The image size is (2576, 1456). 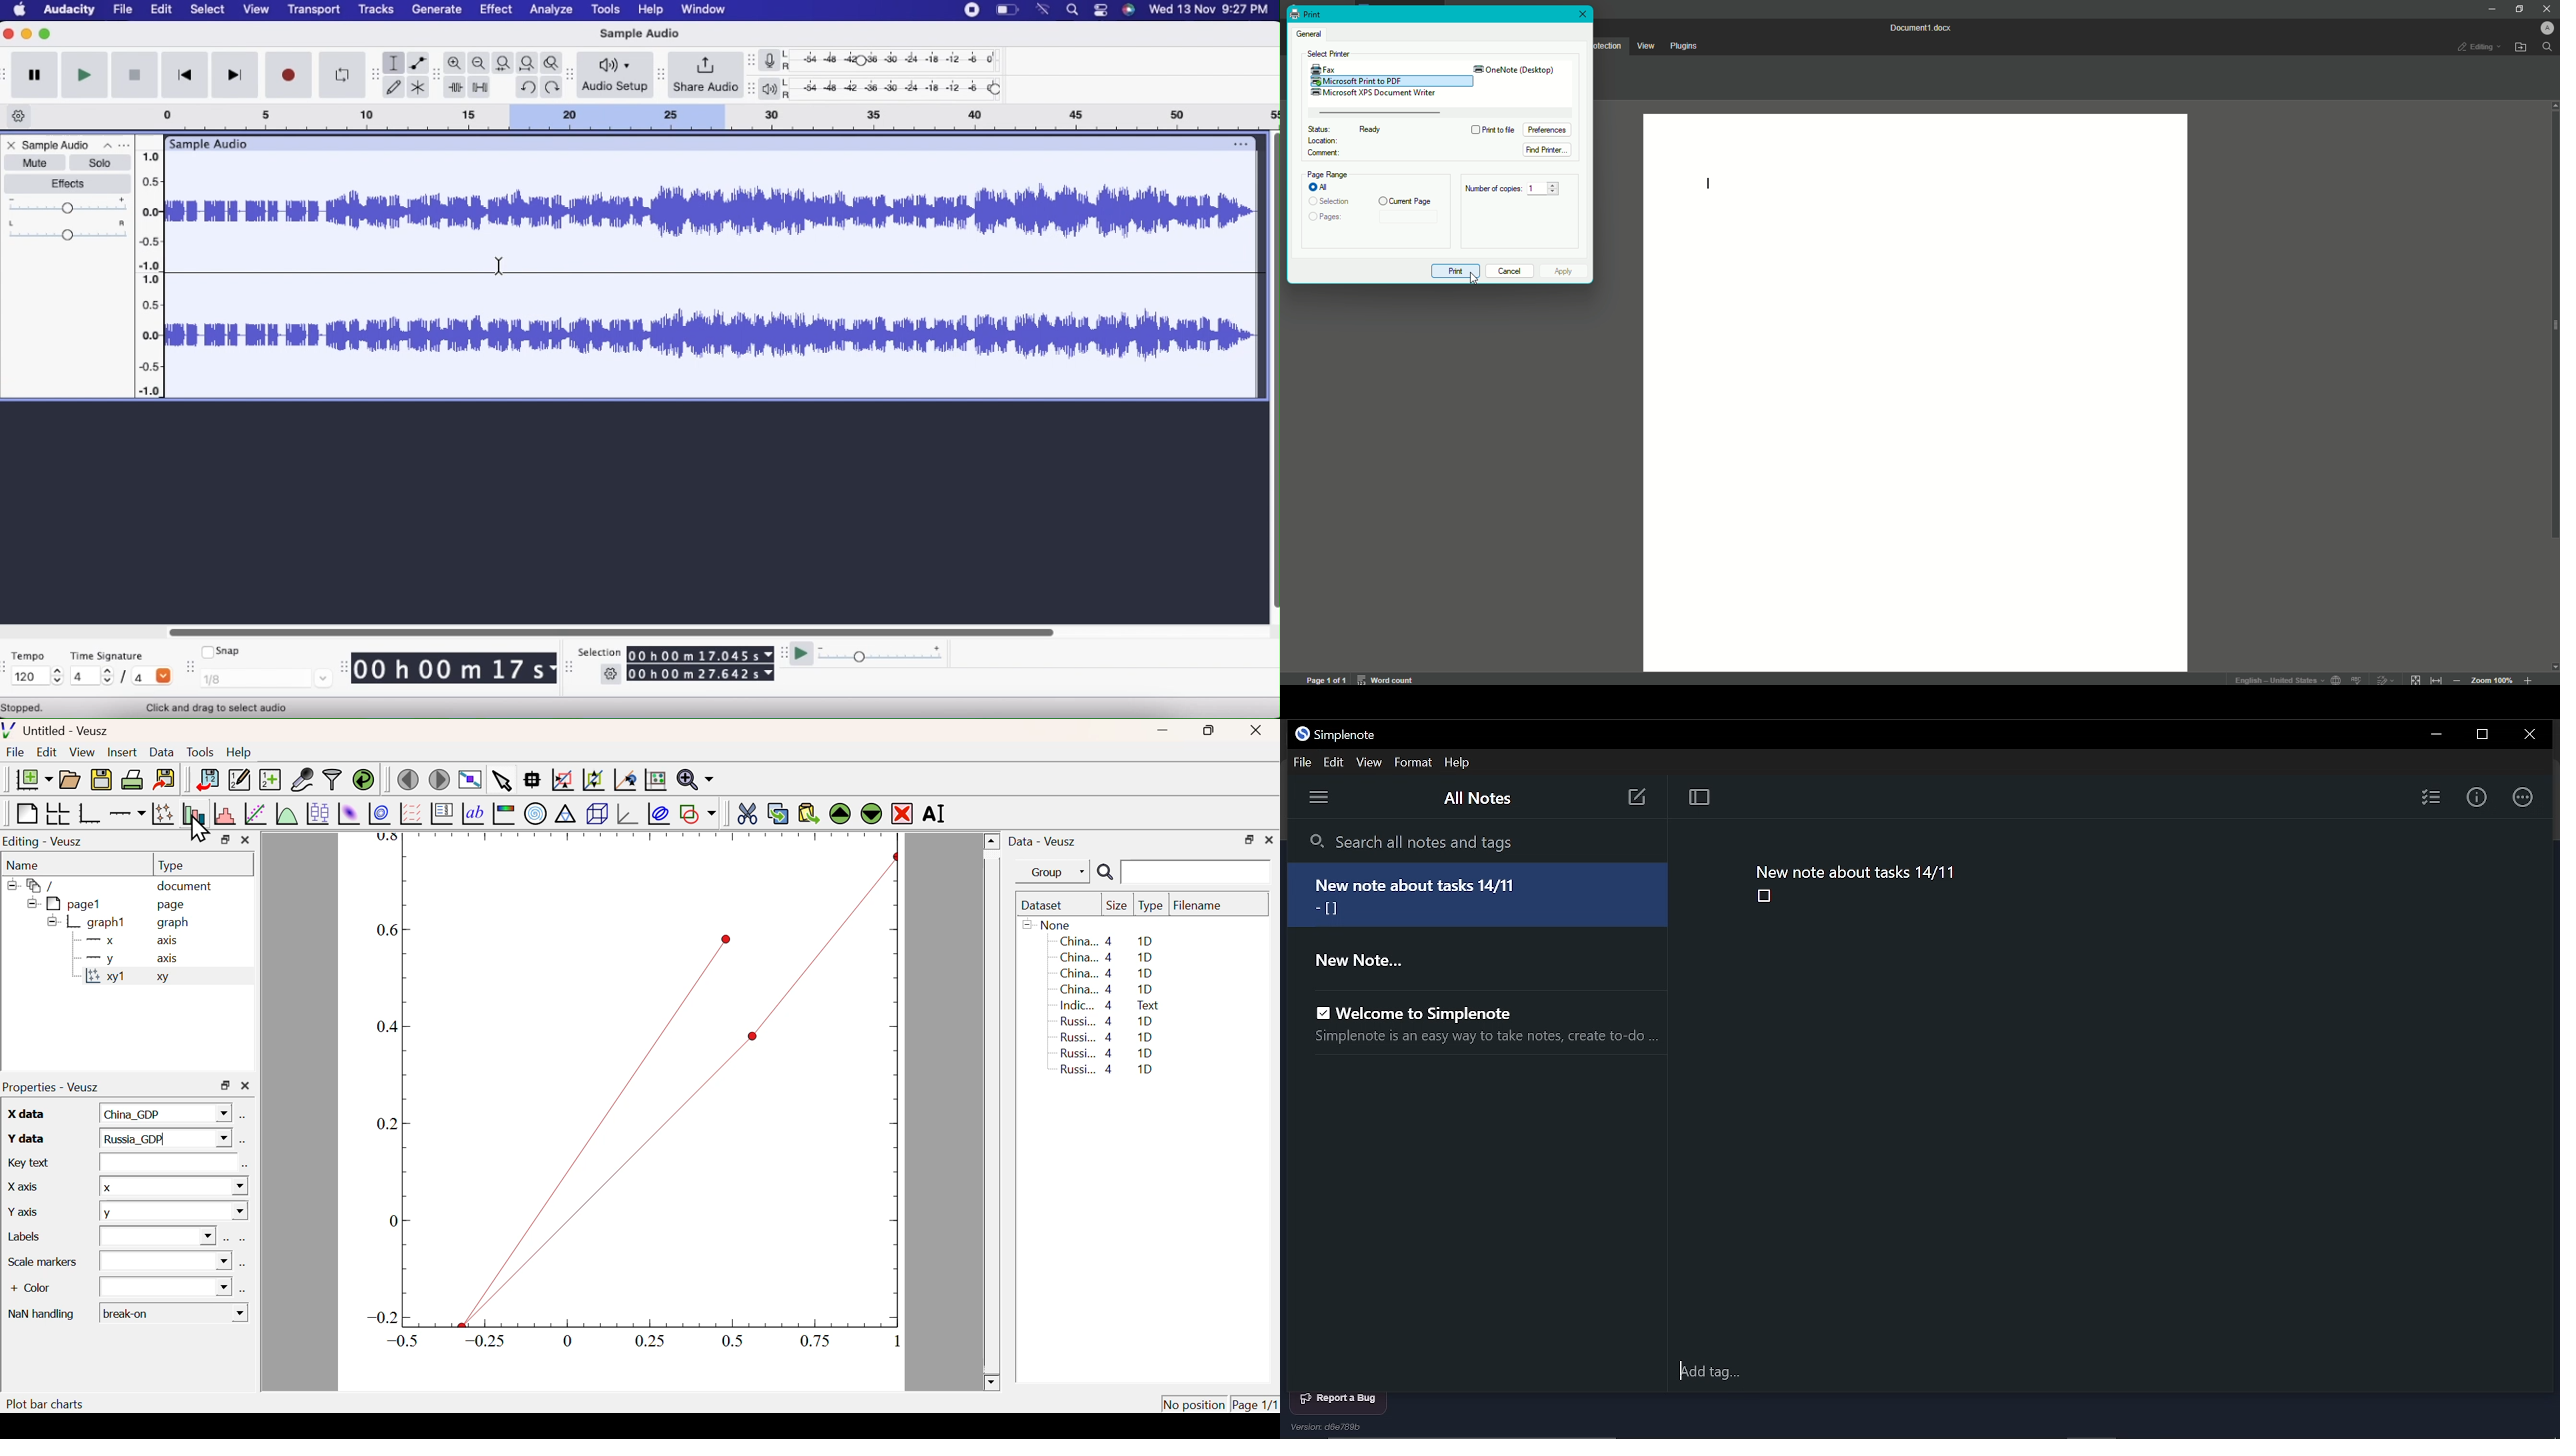 I want to click on Print, so click(x=1457, y=271).